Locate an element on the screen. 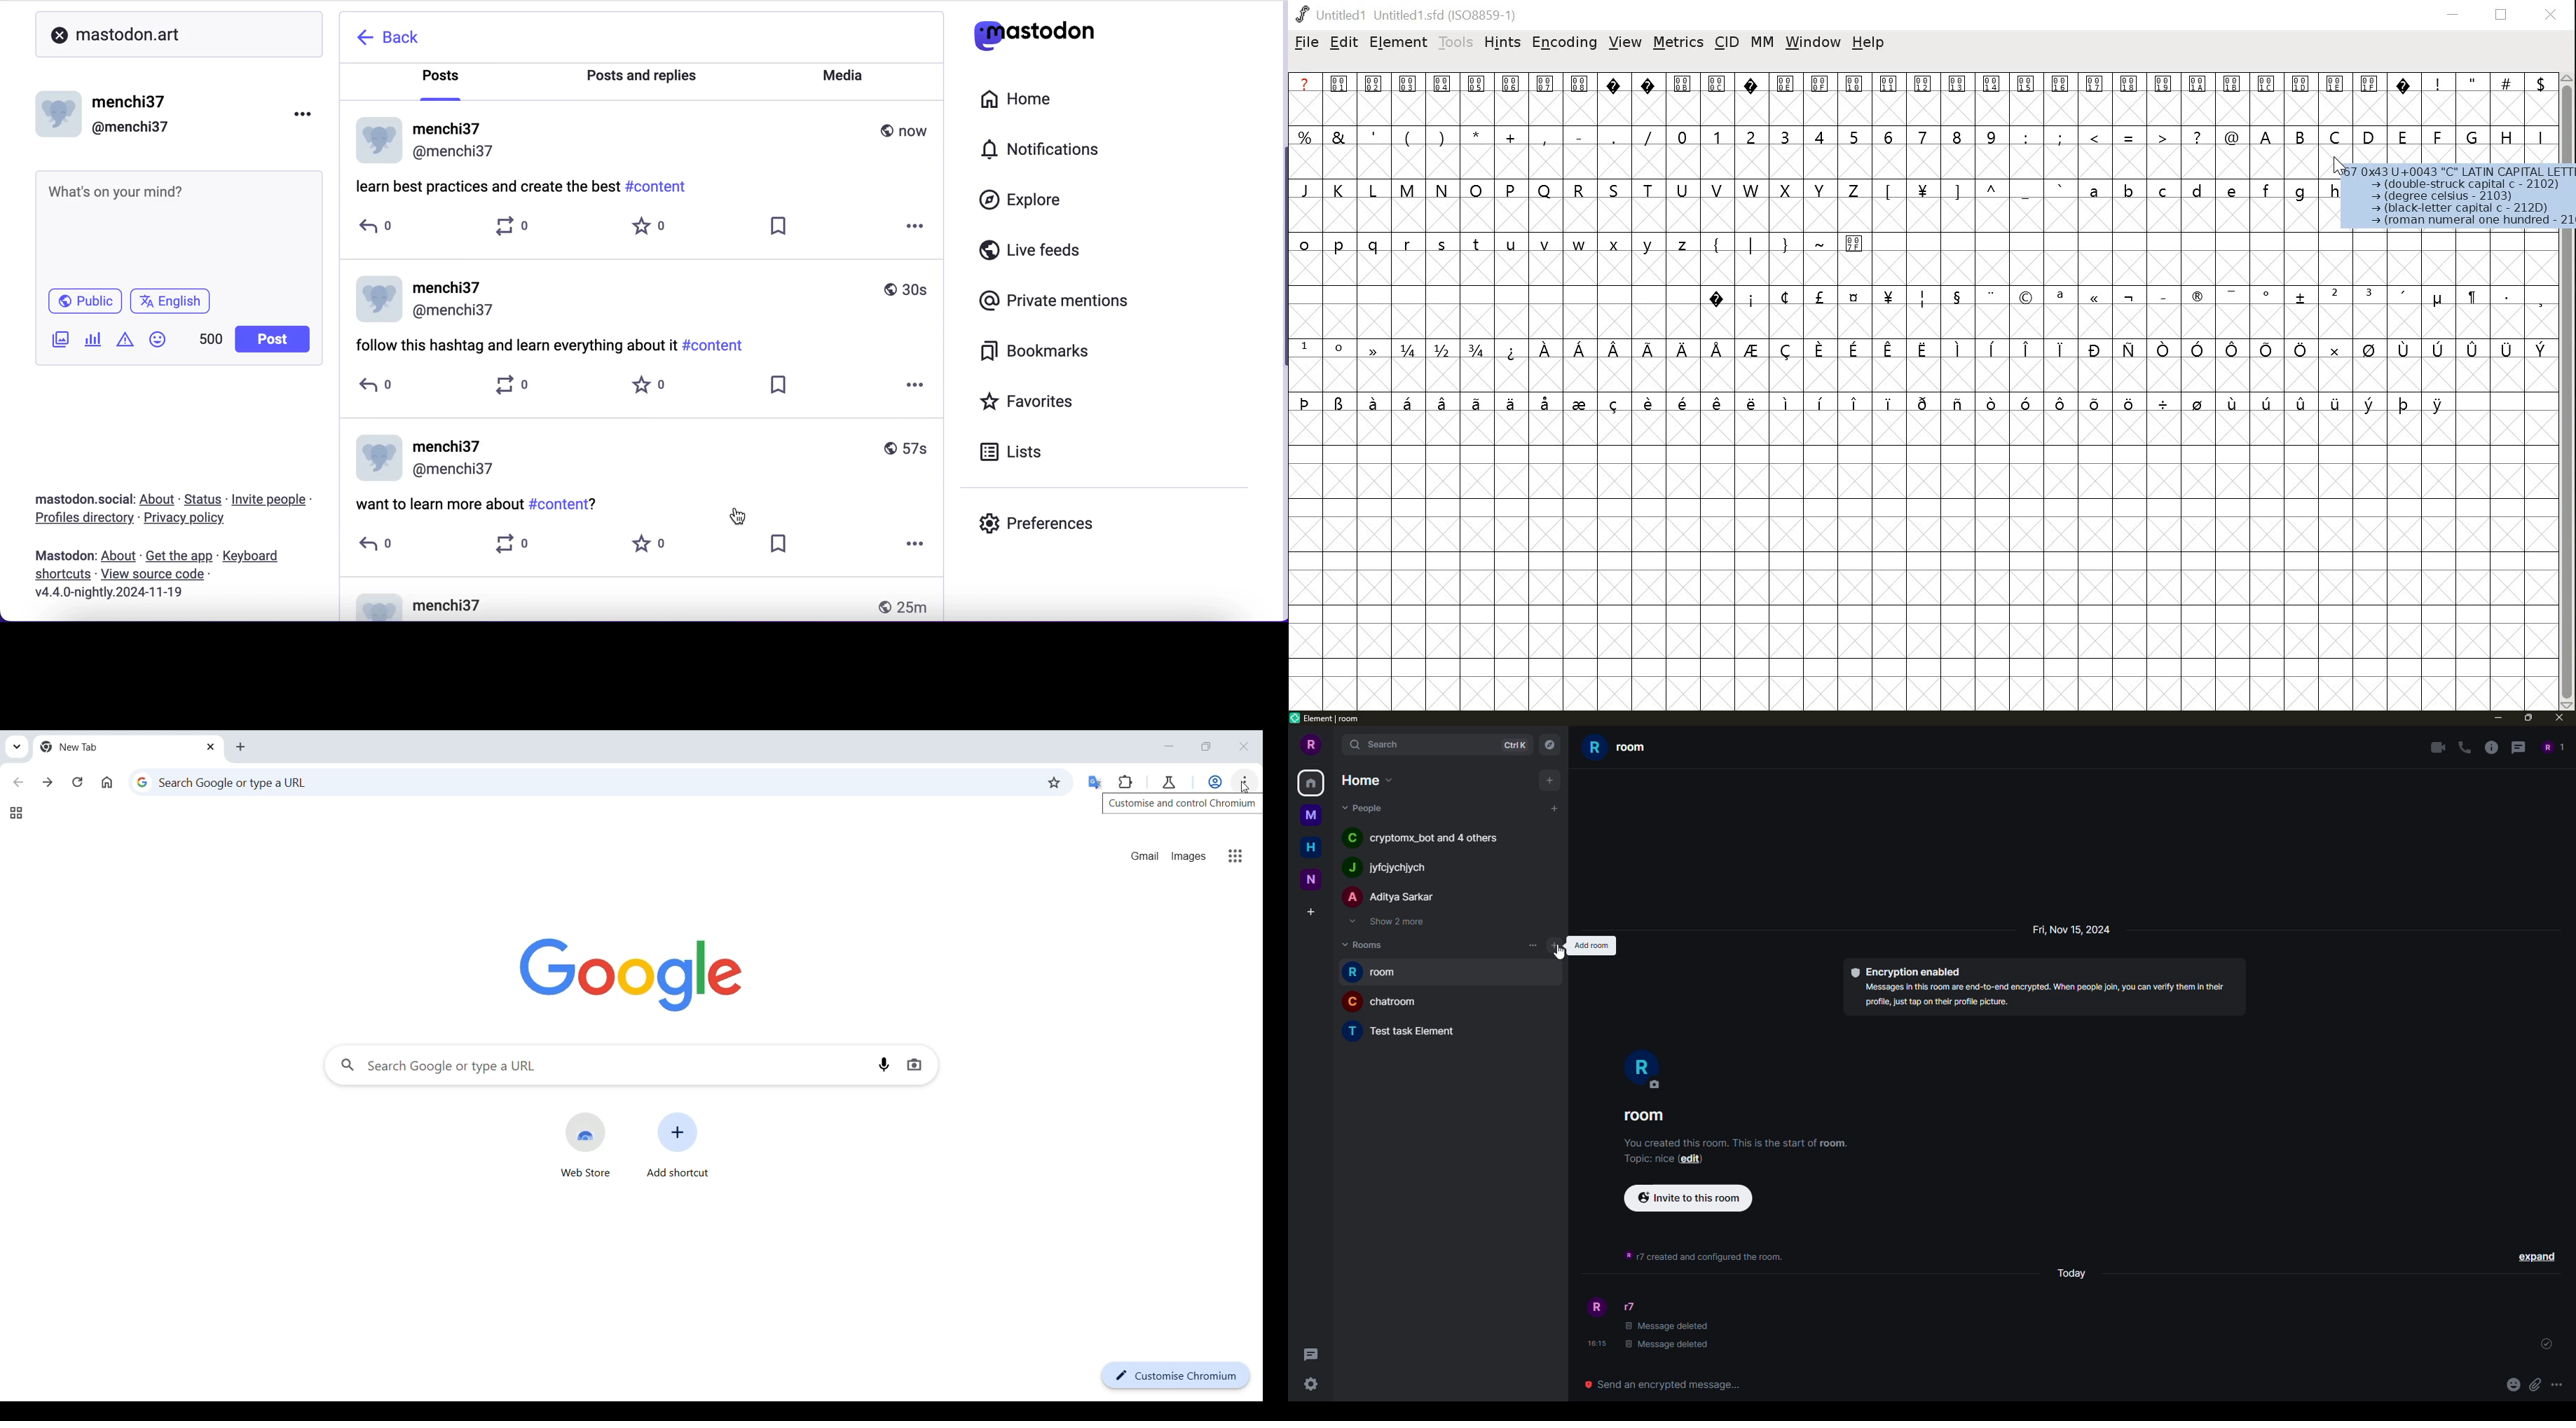  set is located at coordinates (2548, 1343).